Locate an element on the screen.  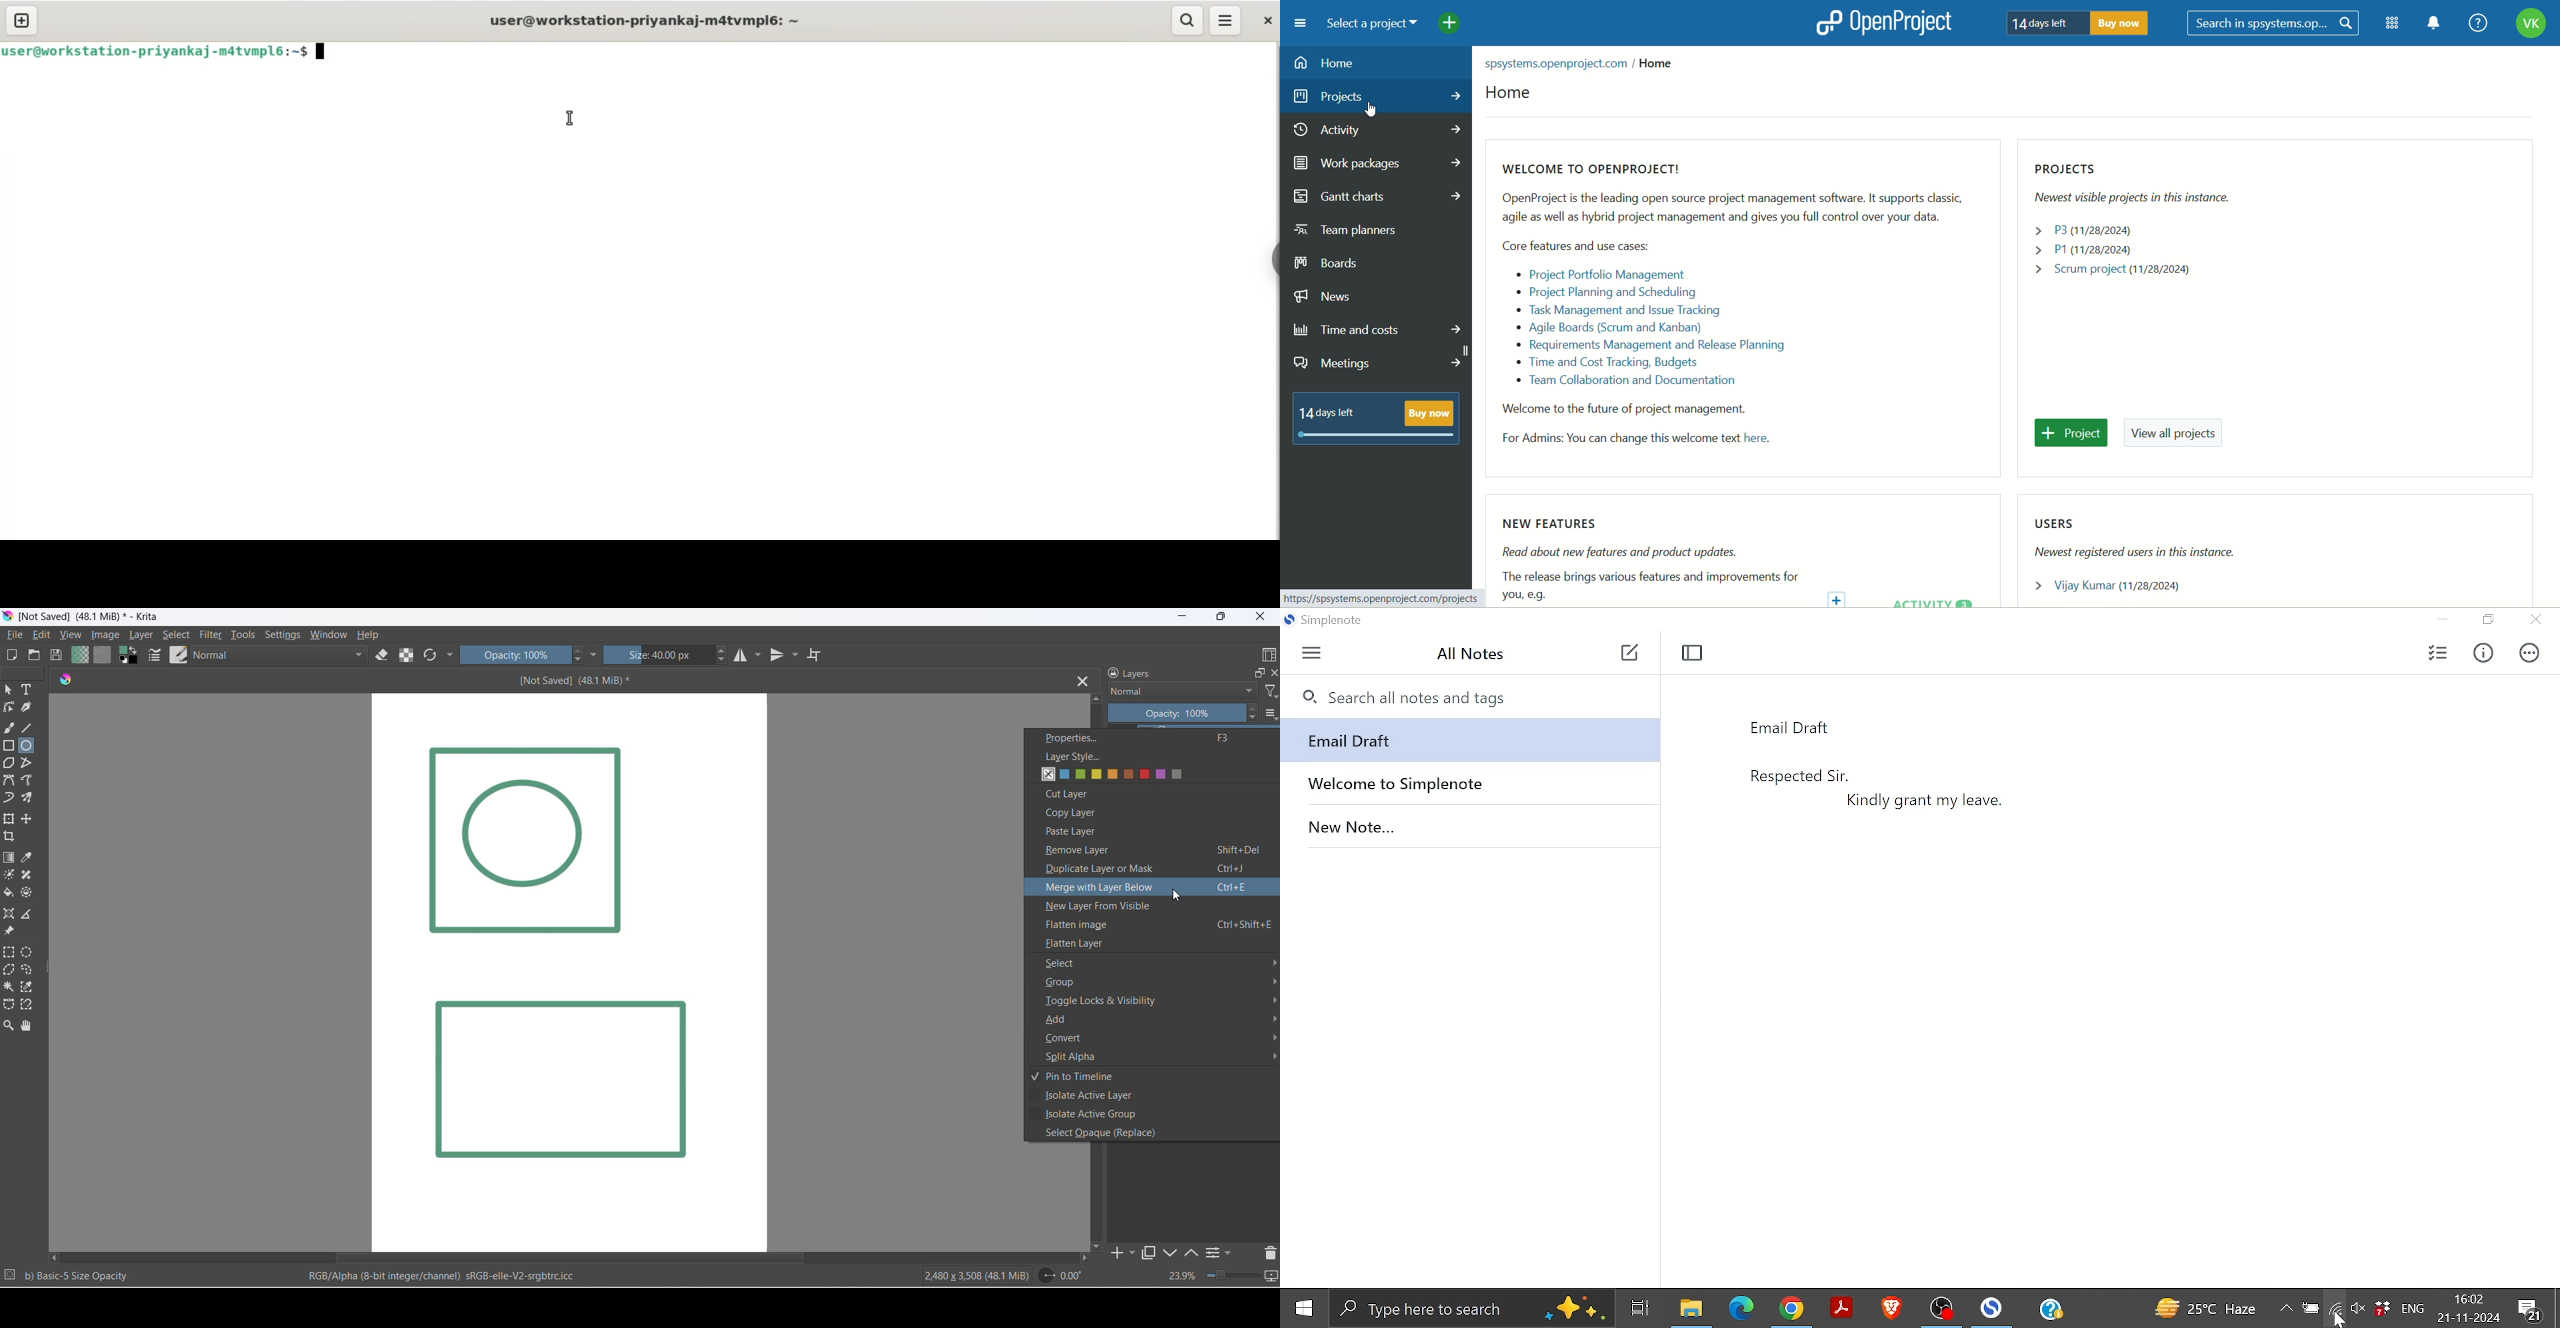
curve selection tool is located at coordinates (9, 1006).